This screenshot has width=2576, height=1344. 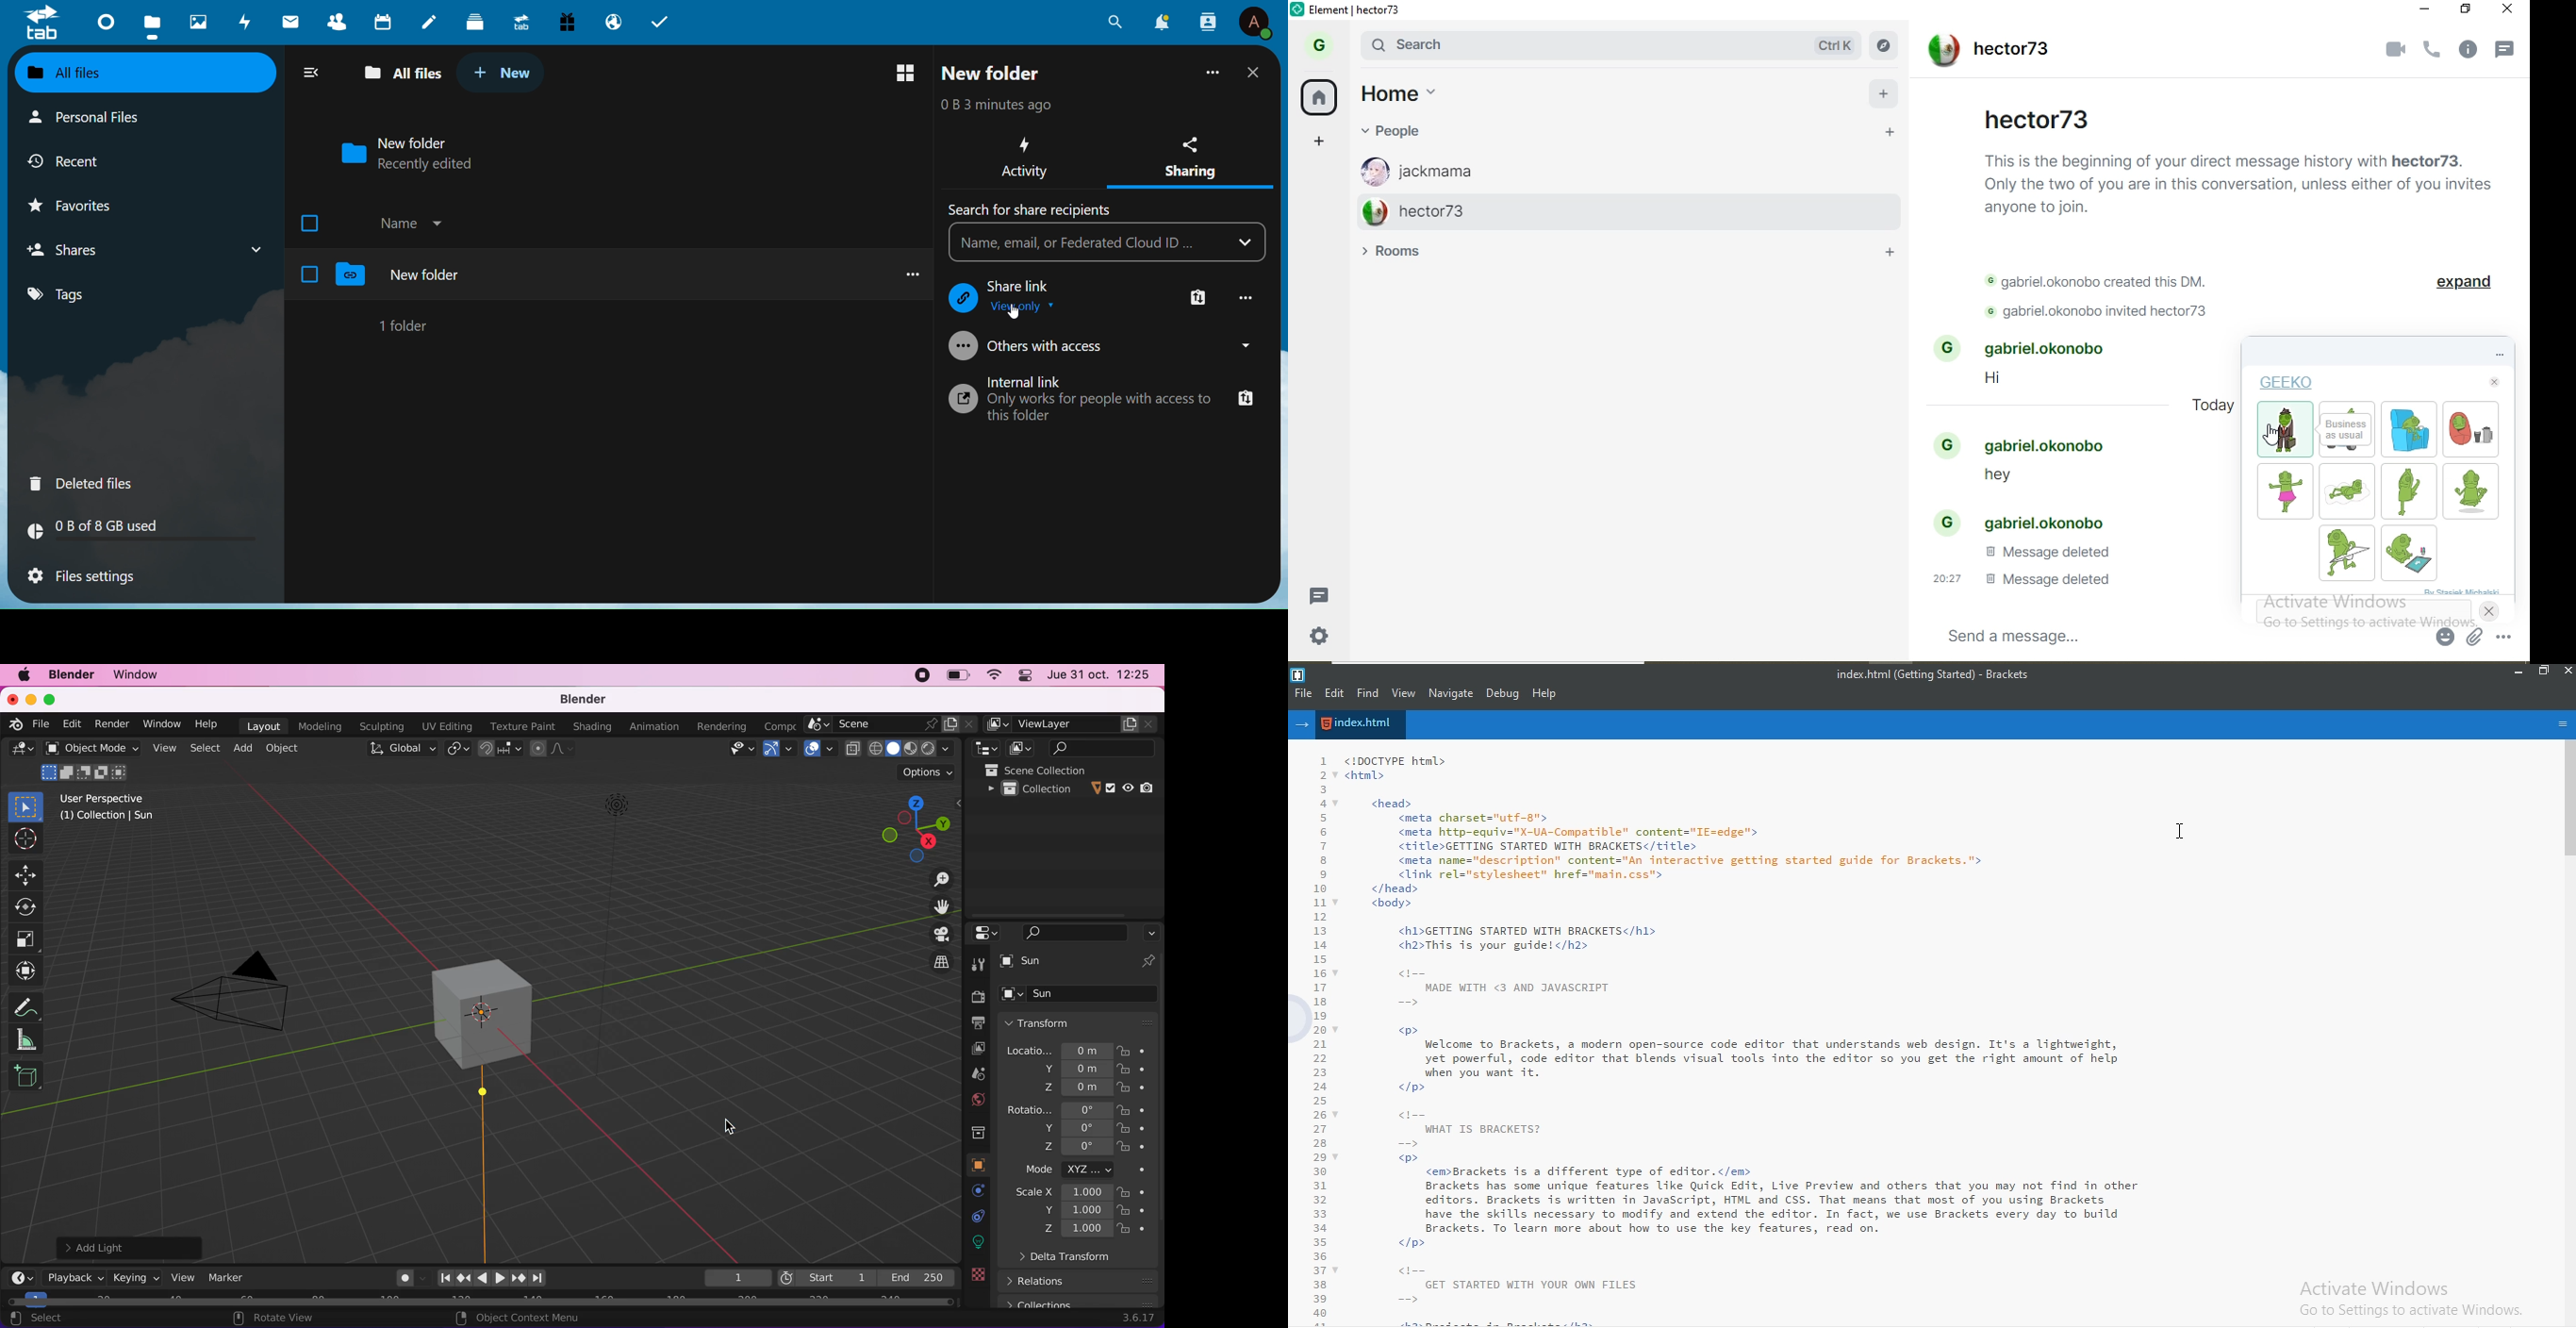 What do you see at coordinates (82, 295) in the screenshot?
I see `Tags` at bounding box center [82, 295].